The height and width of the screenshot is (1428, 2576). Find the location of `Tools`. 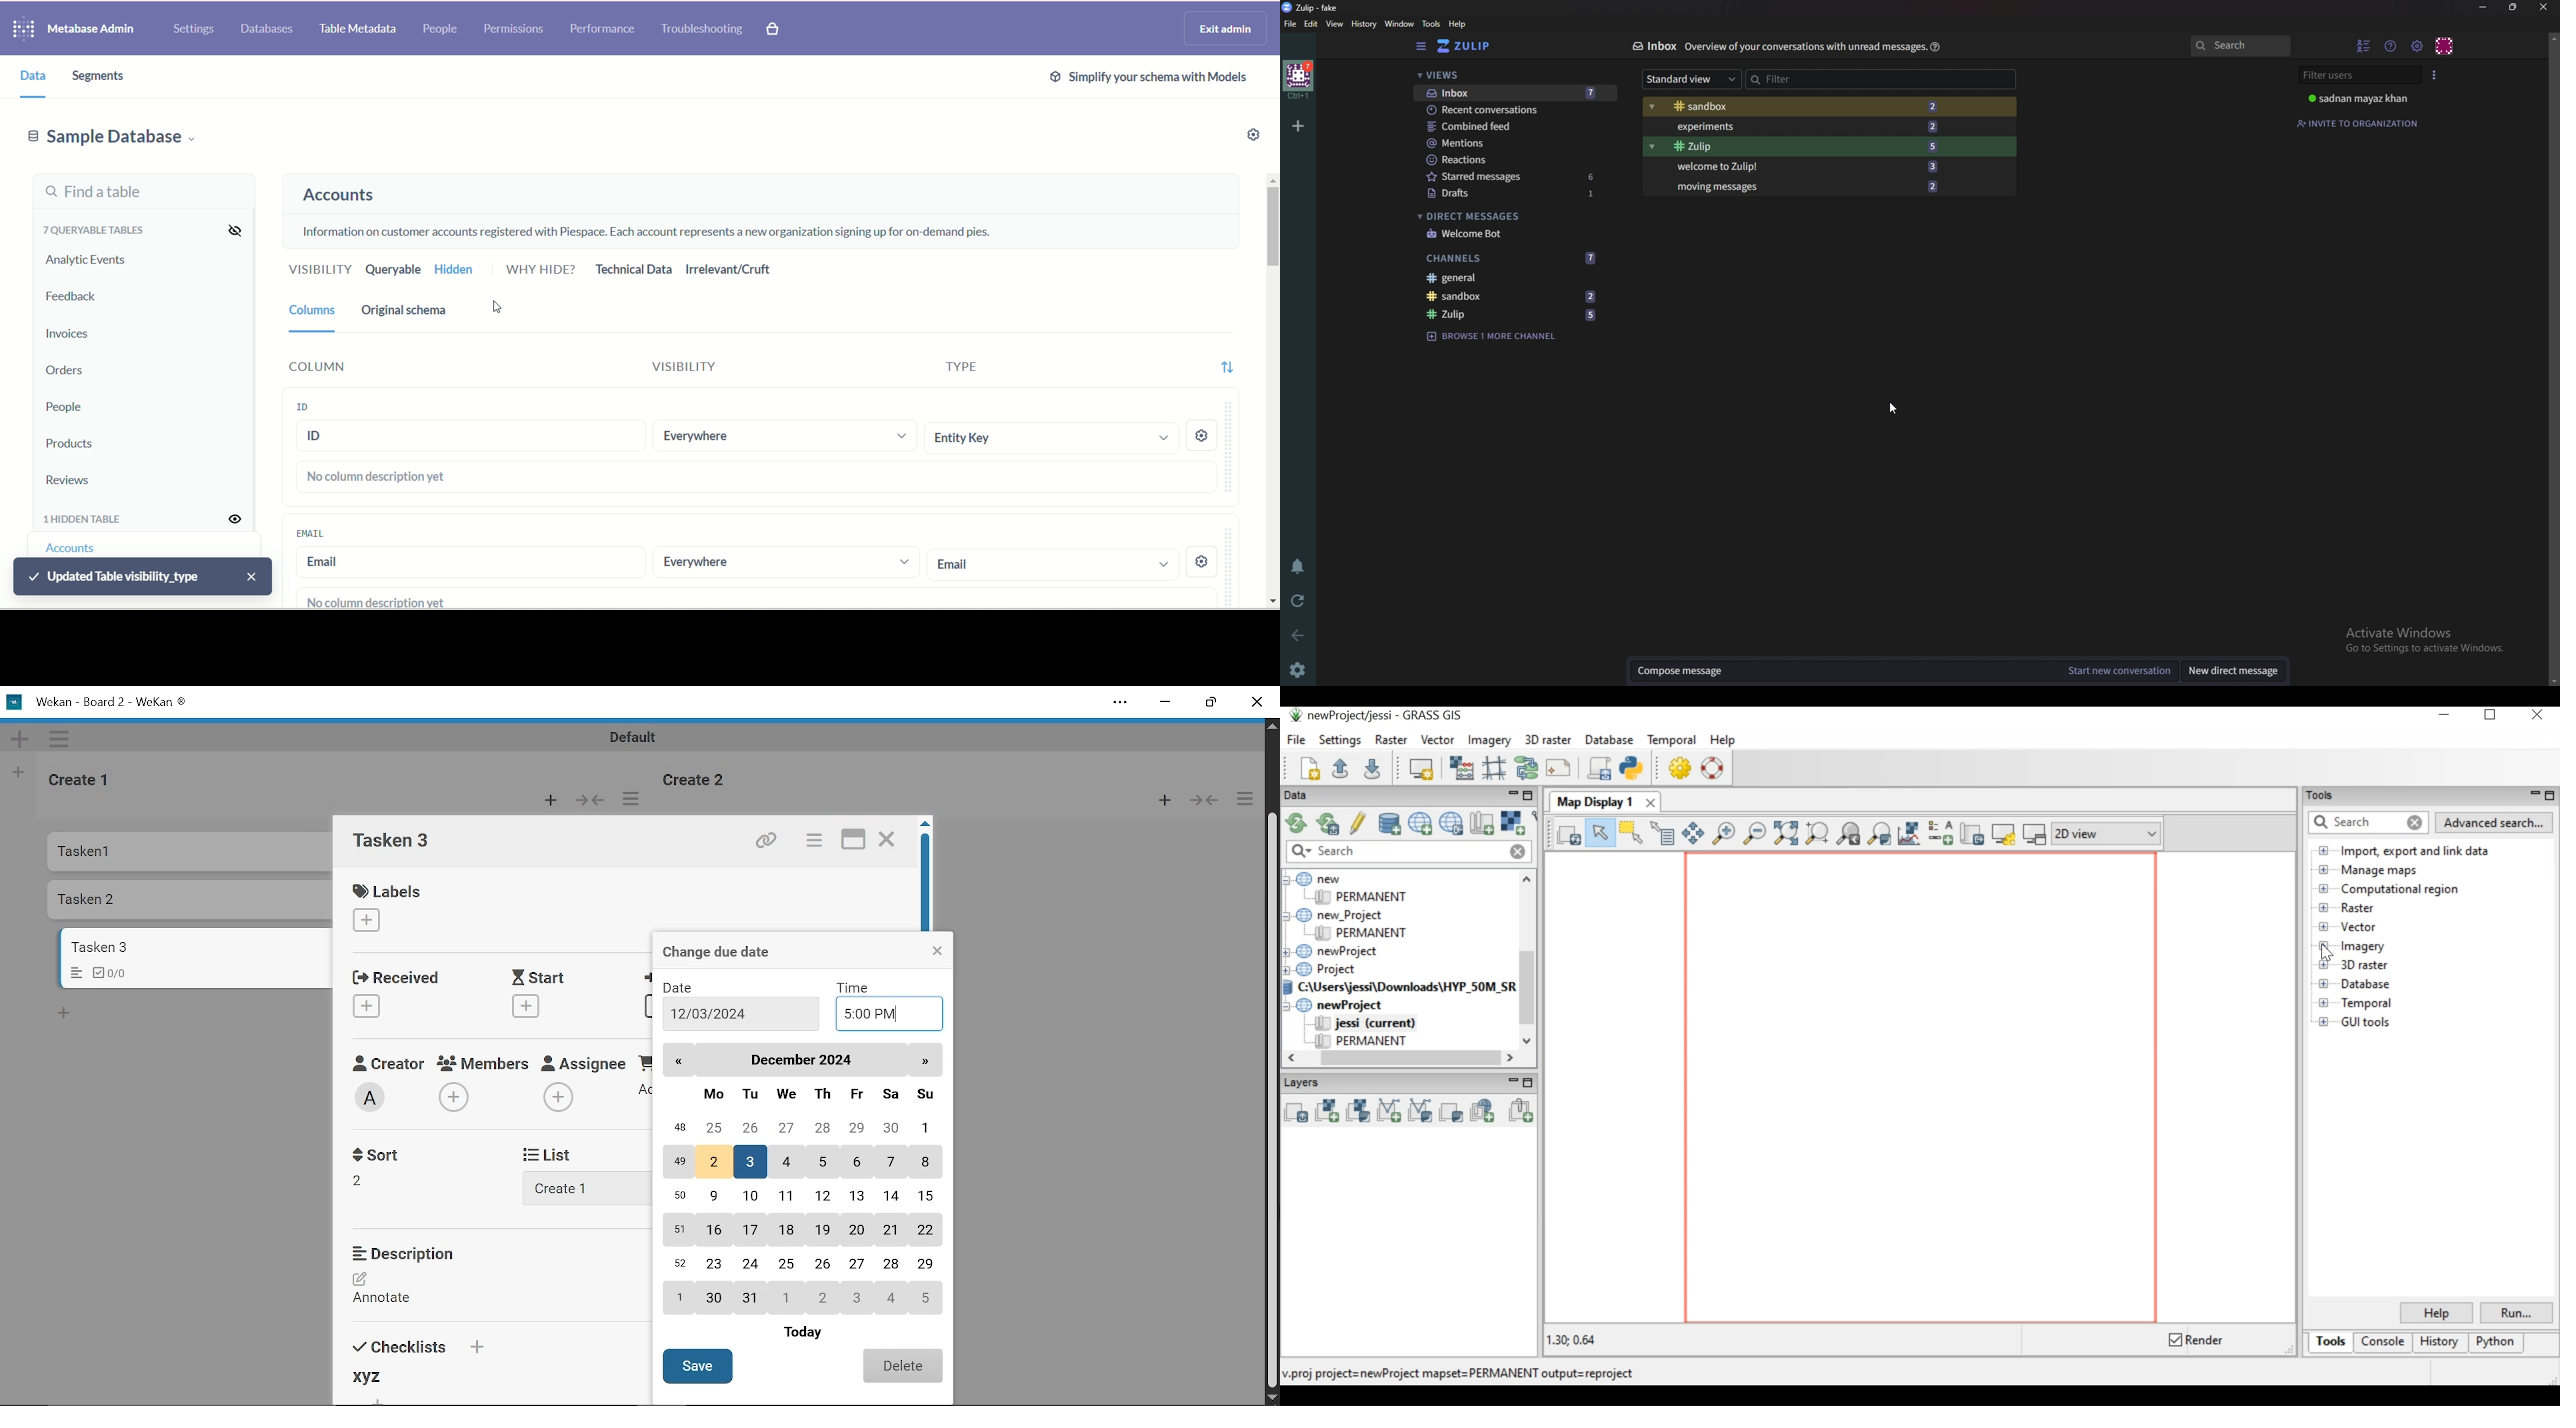

Tools is located at coordinates (1431, 23).